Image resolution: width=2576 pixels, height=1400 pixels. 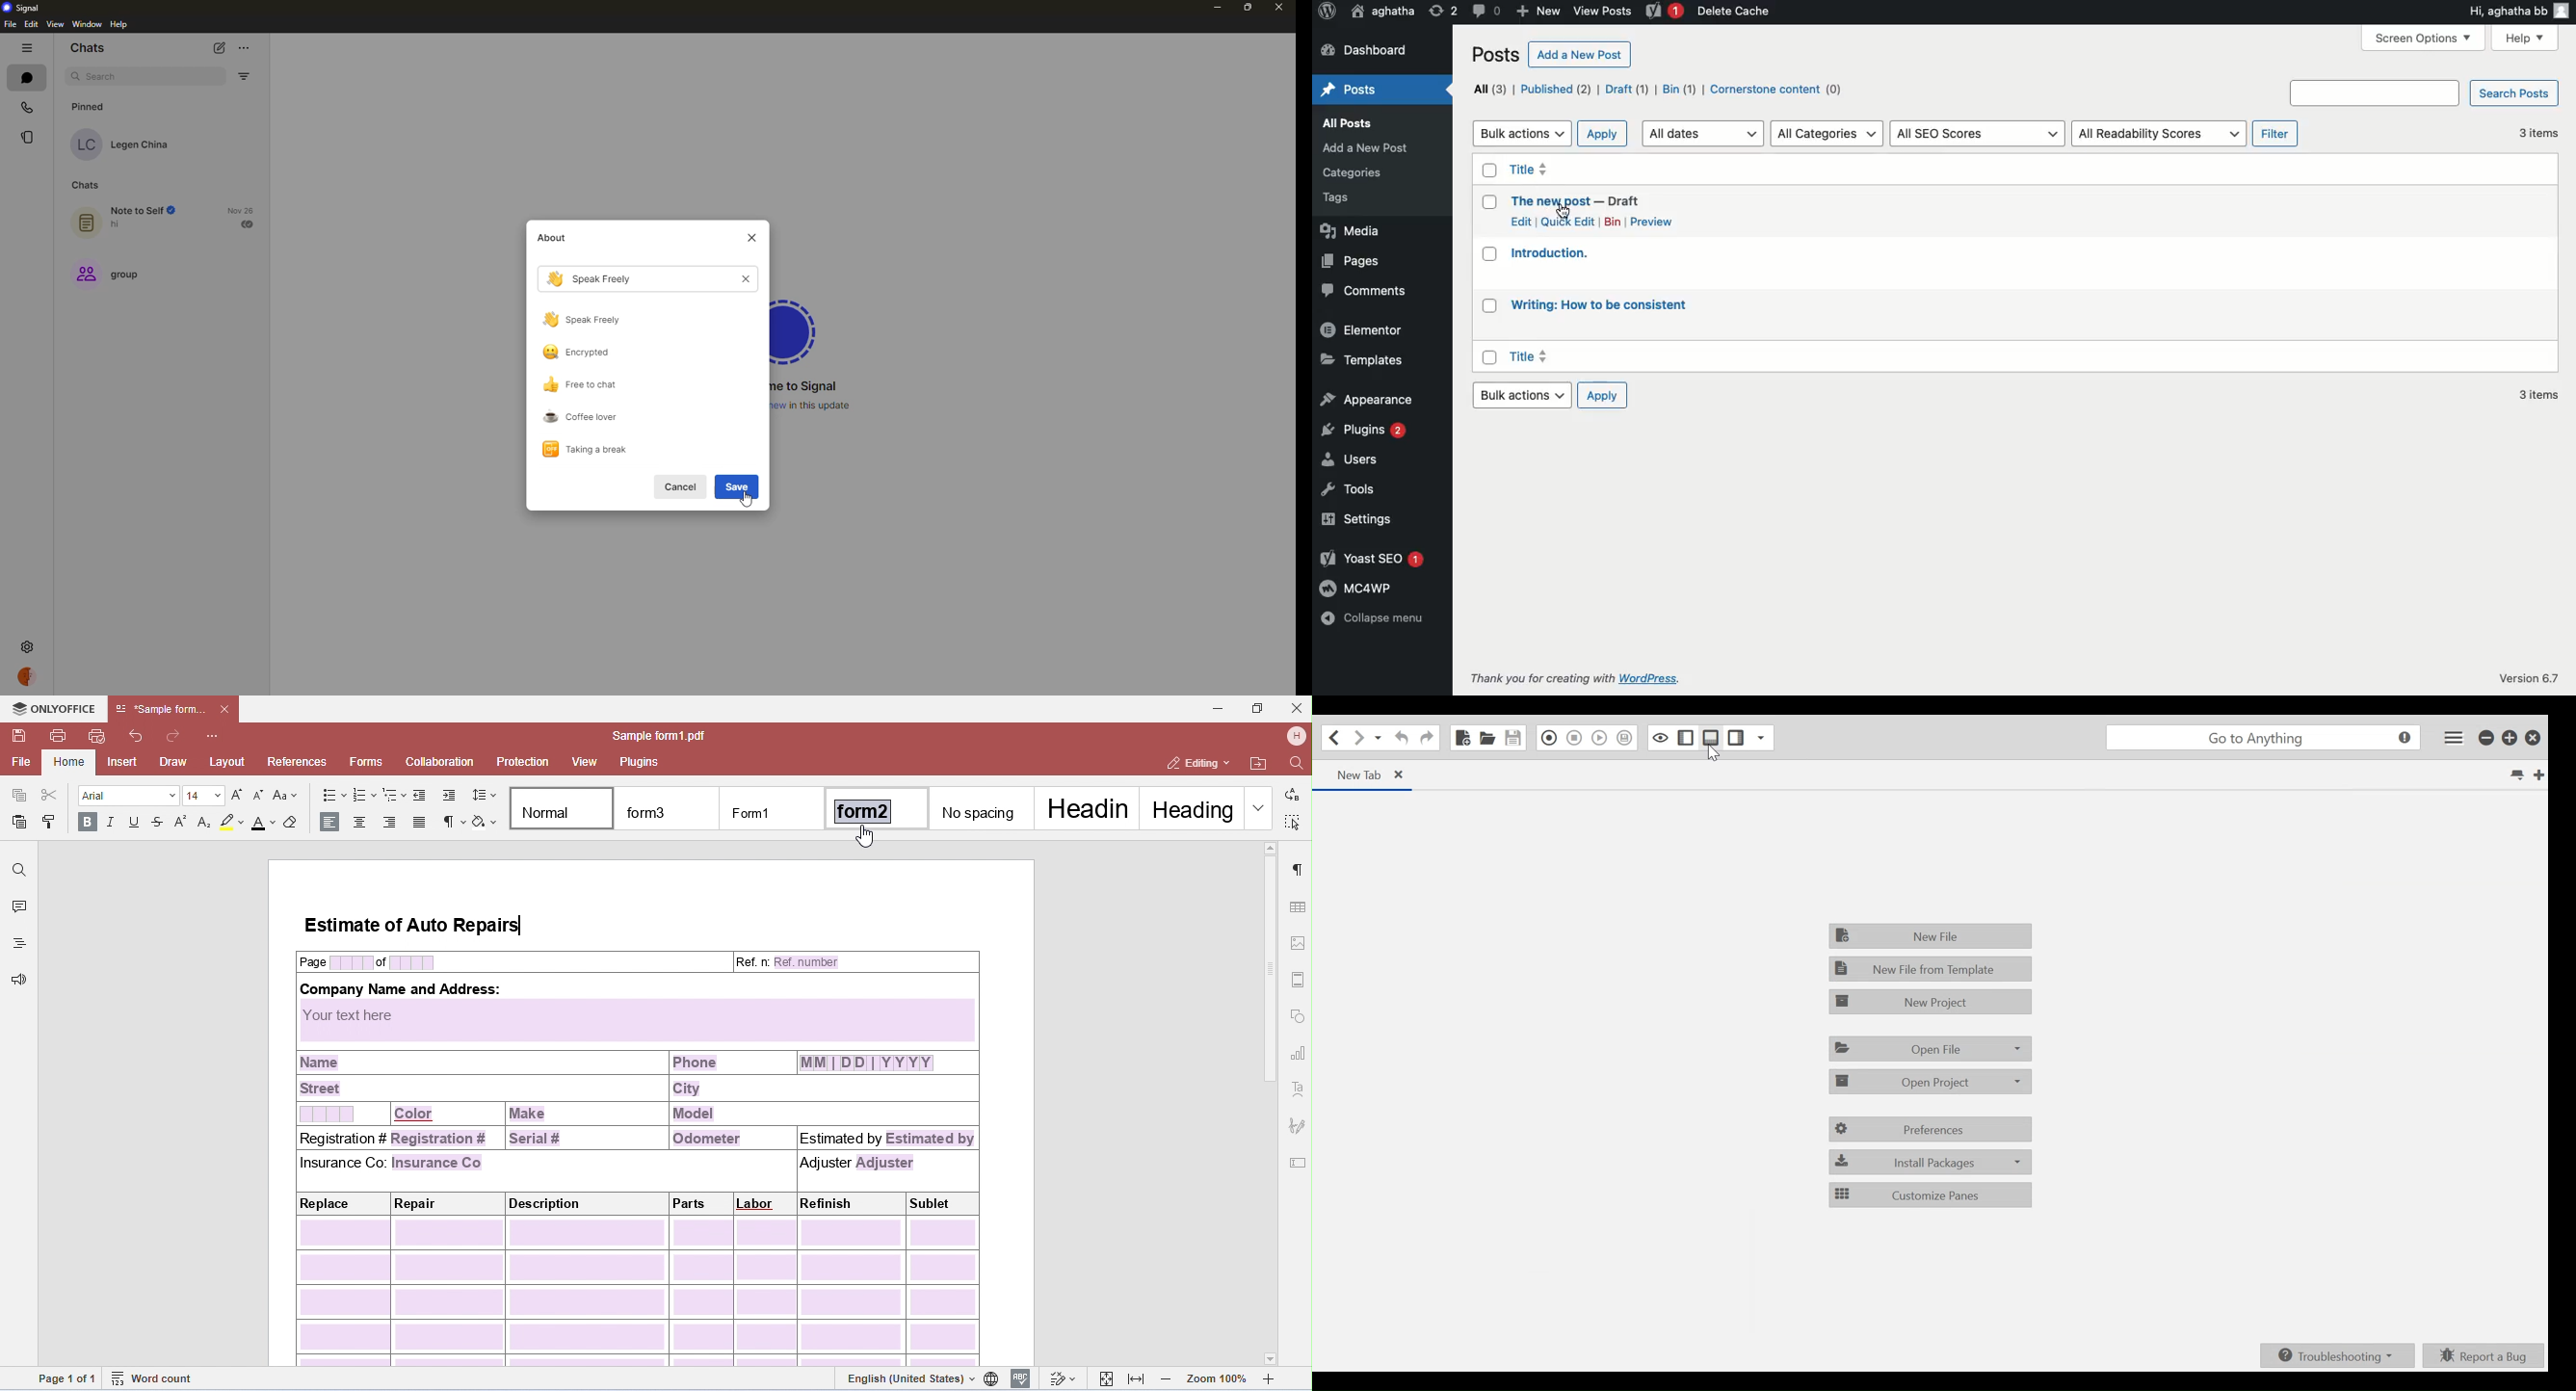 What do you see at coordinates (1365, 399) in the screenshot?
I see `Appearance` at bounding box center [1365, 399].